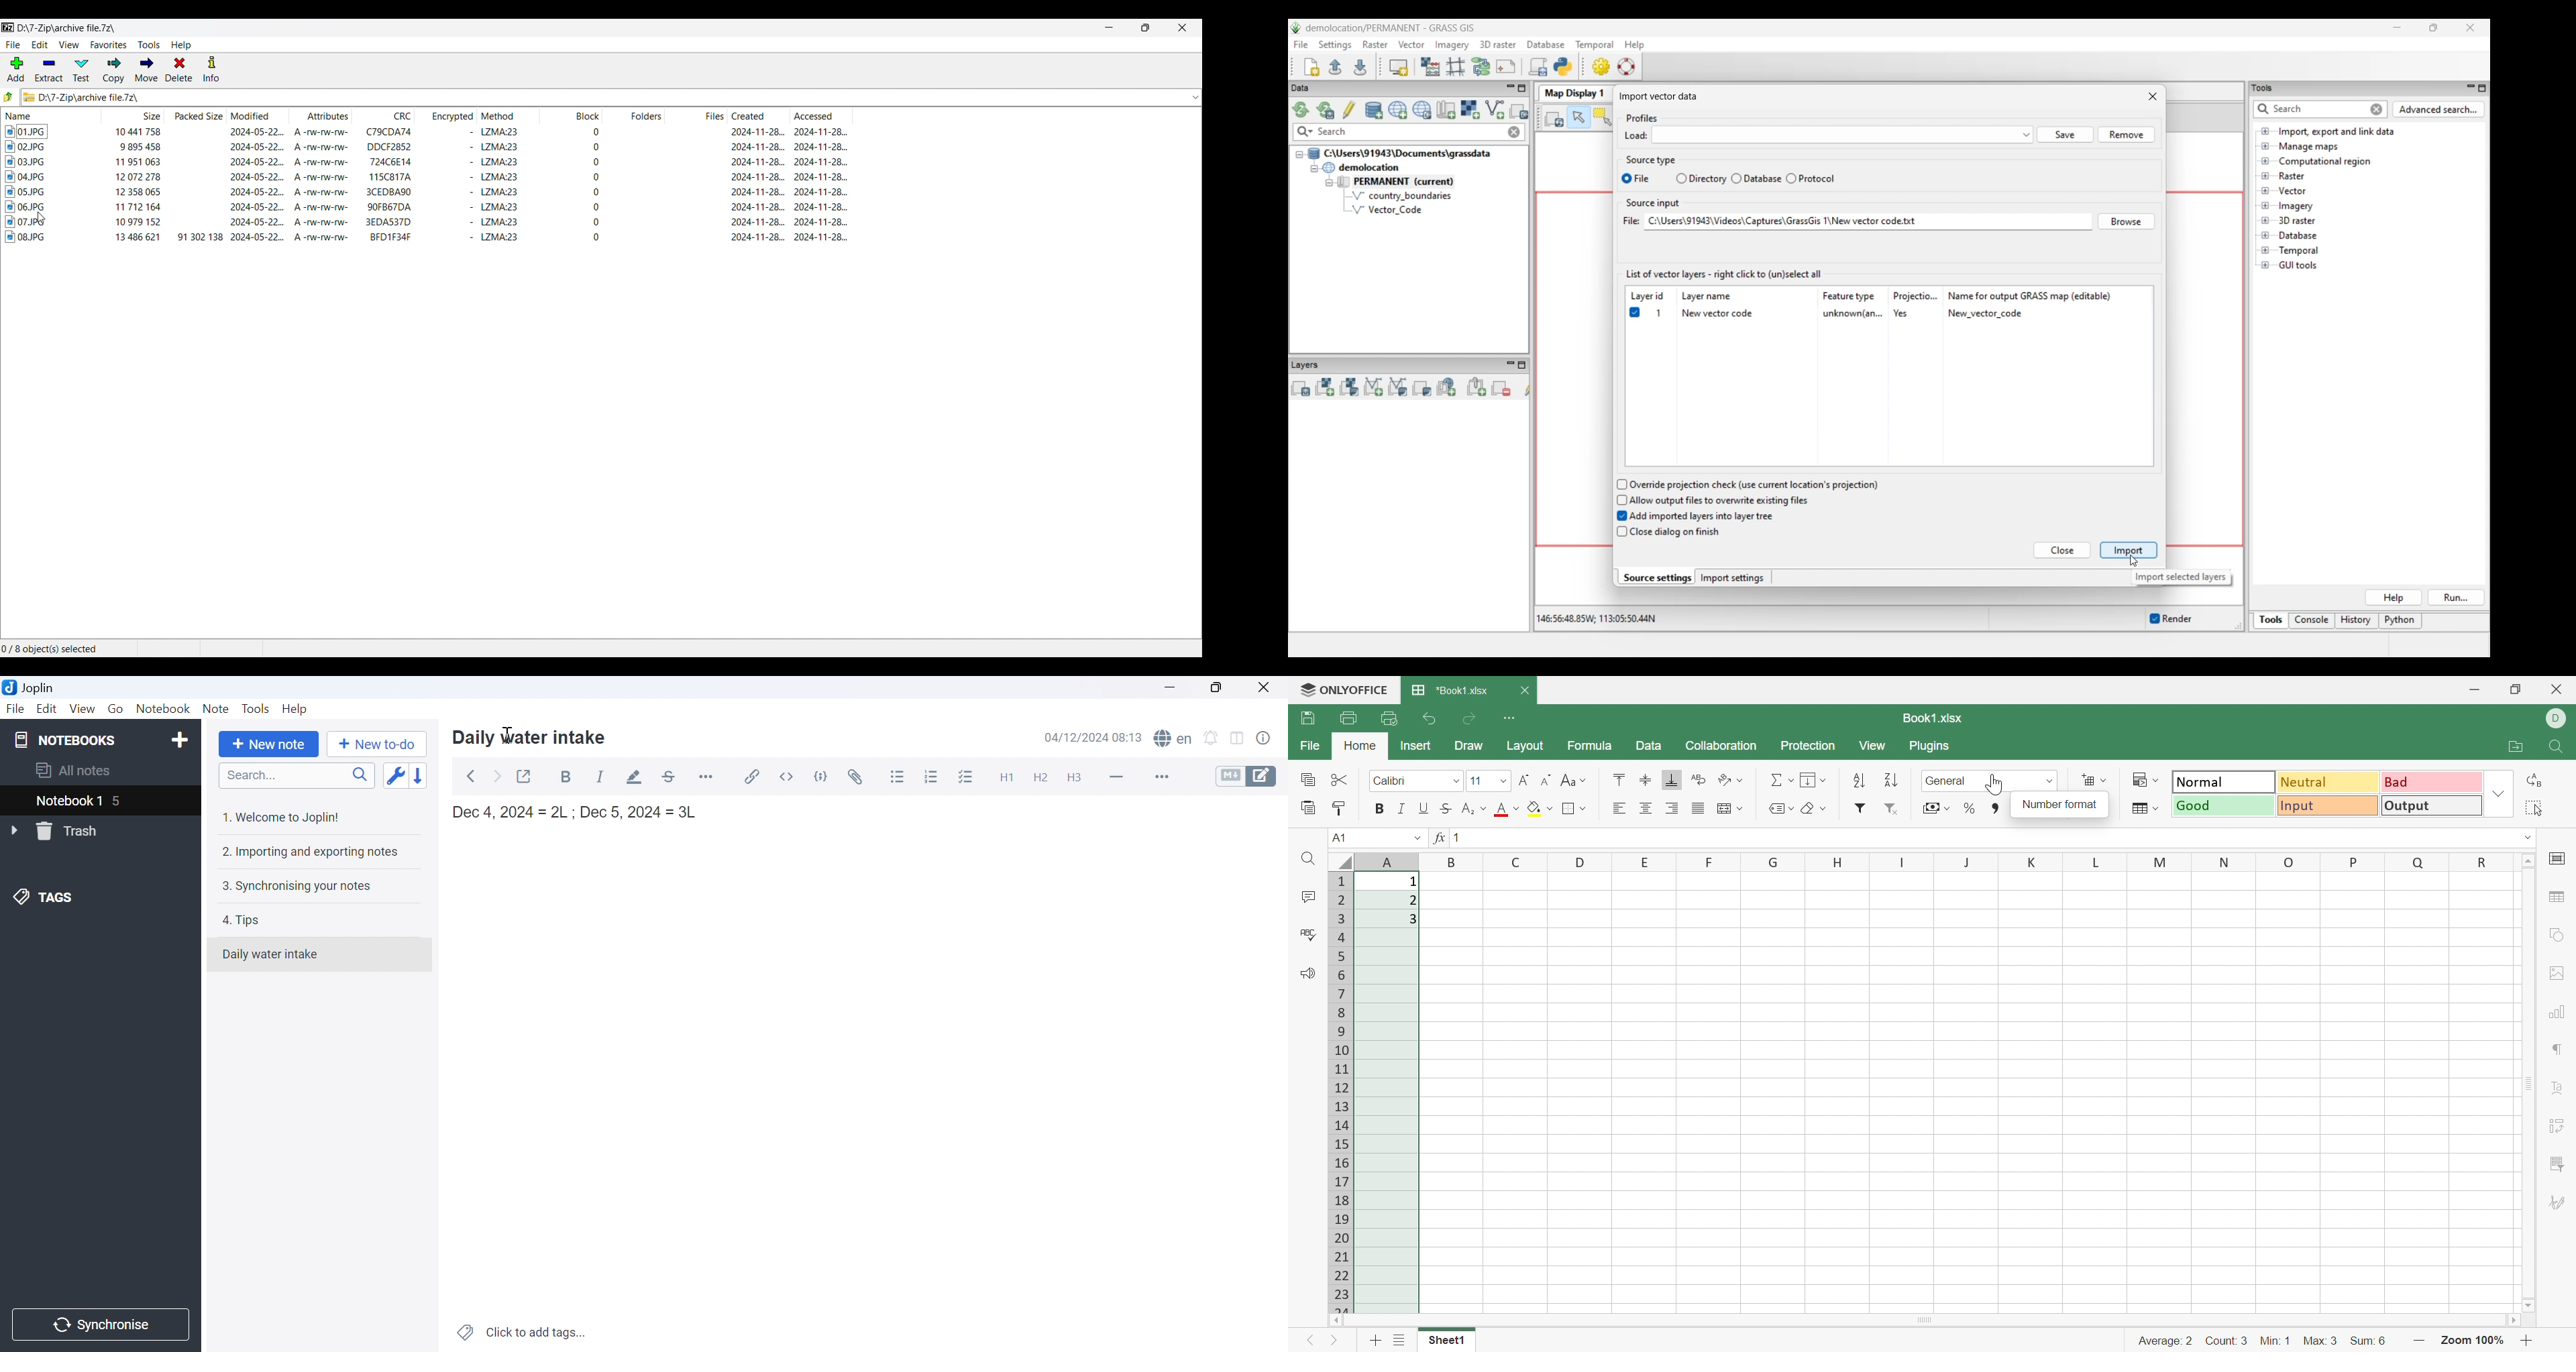 The image size is (2576, 1372). I want to click on Slicer settings, so click(2556, 1164).